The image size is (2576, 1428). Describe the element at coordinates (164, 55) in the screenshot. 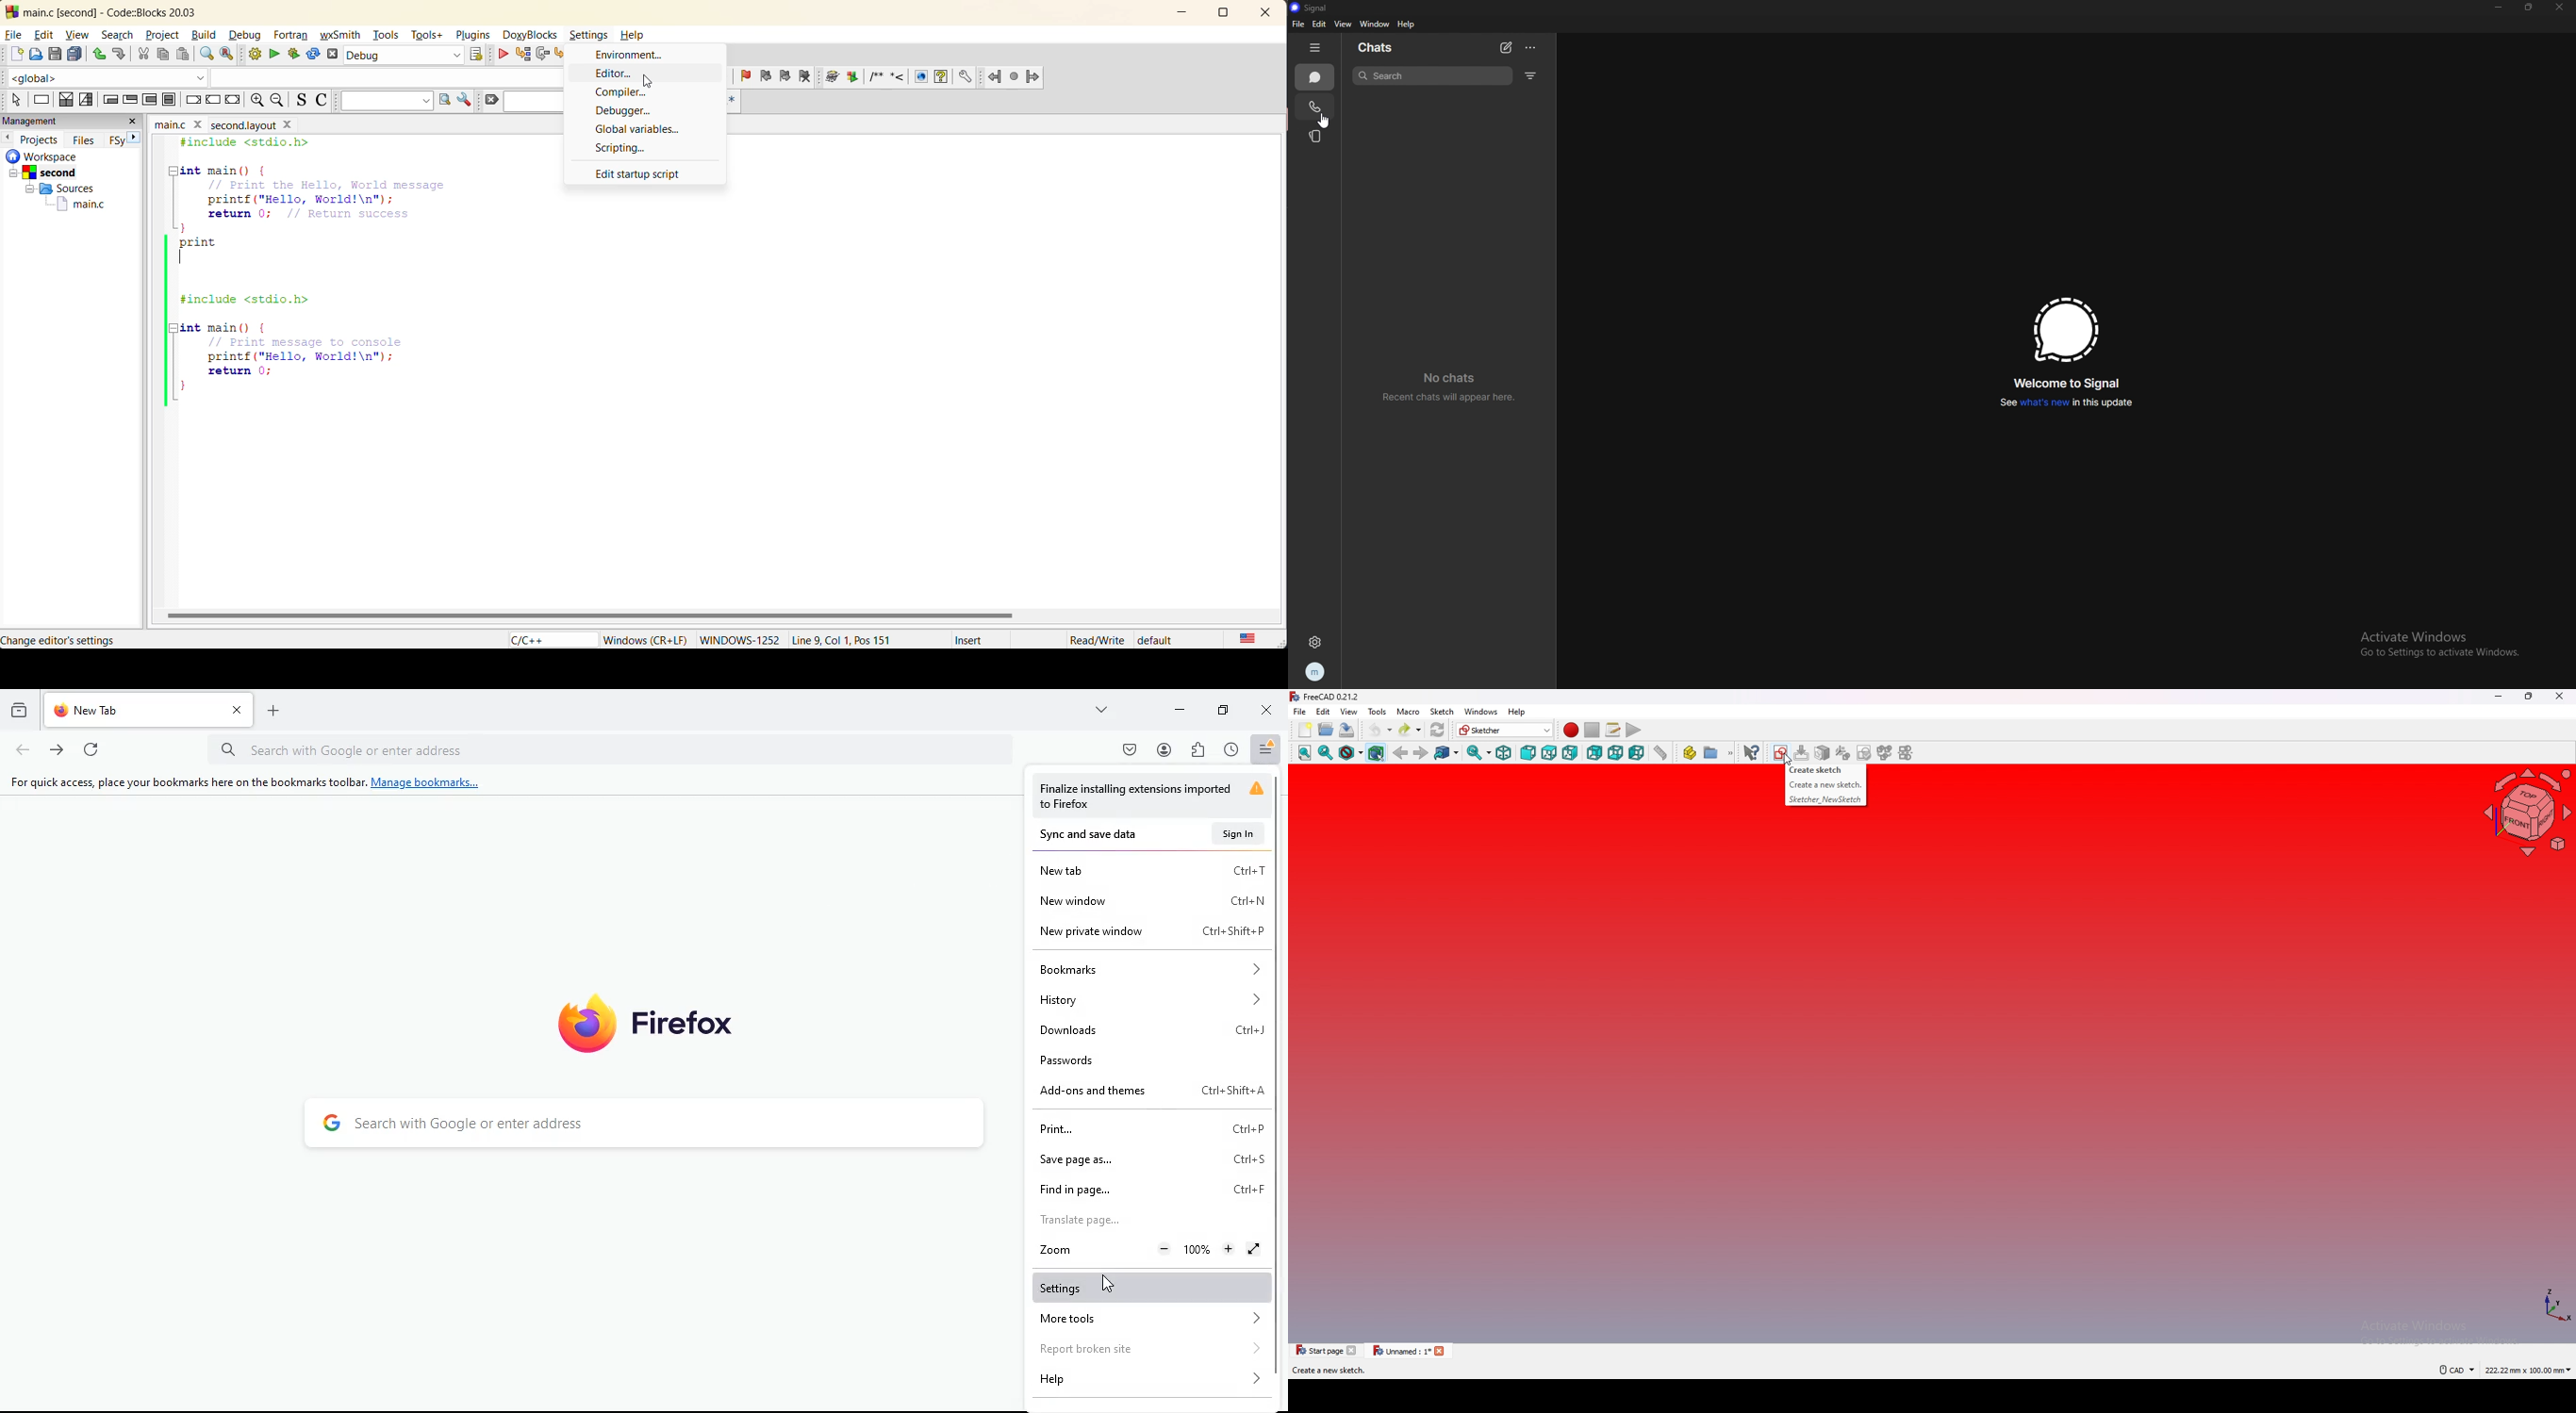

I see `copy` at that location.